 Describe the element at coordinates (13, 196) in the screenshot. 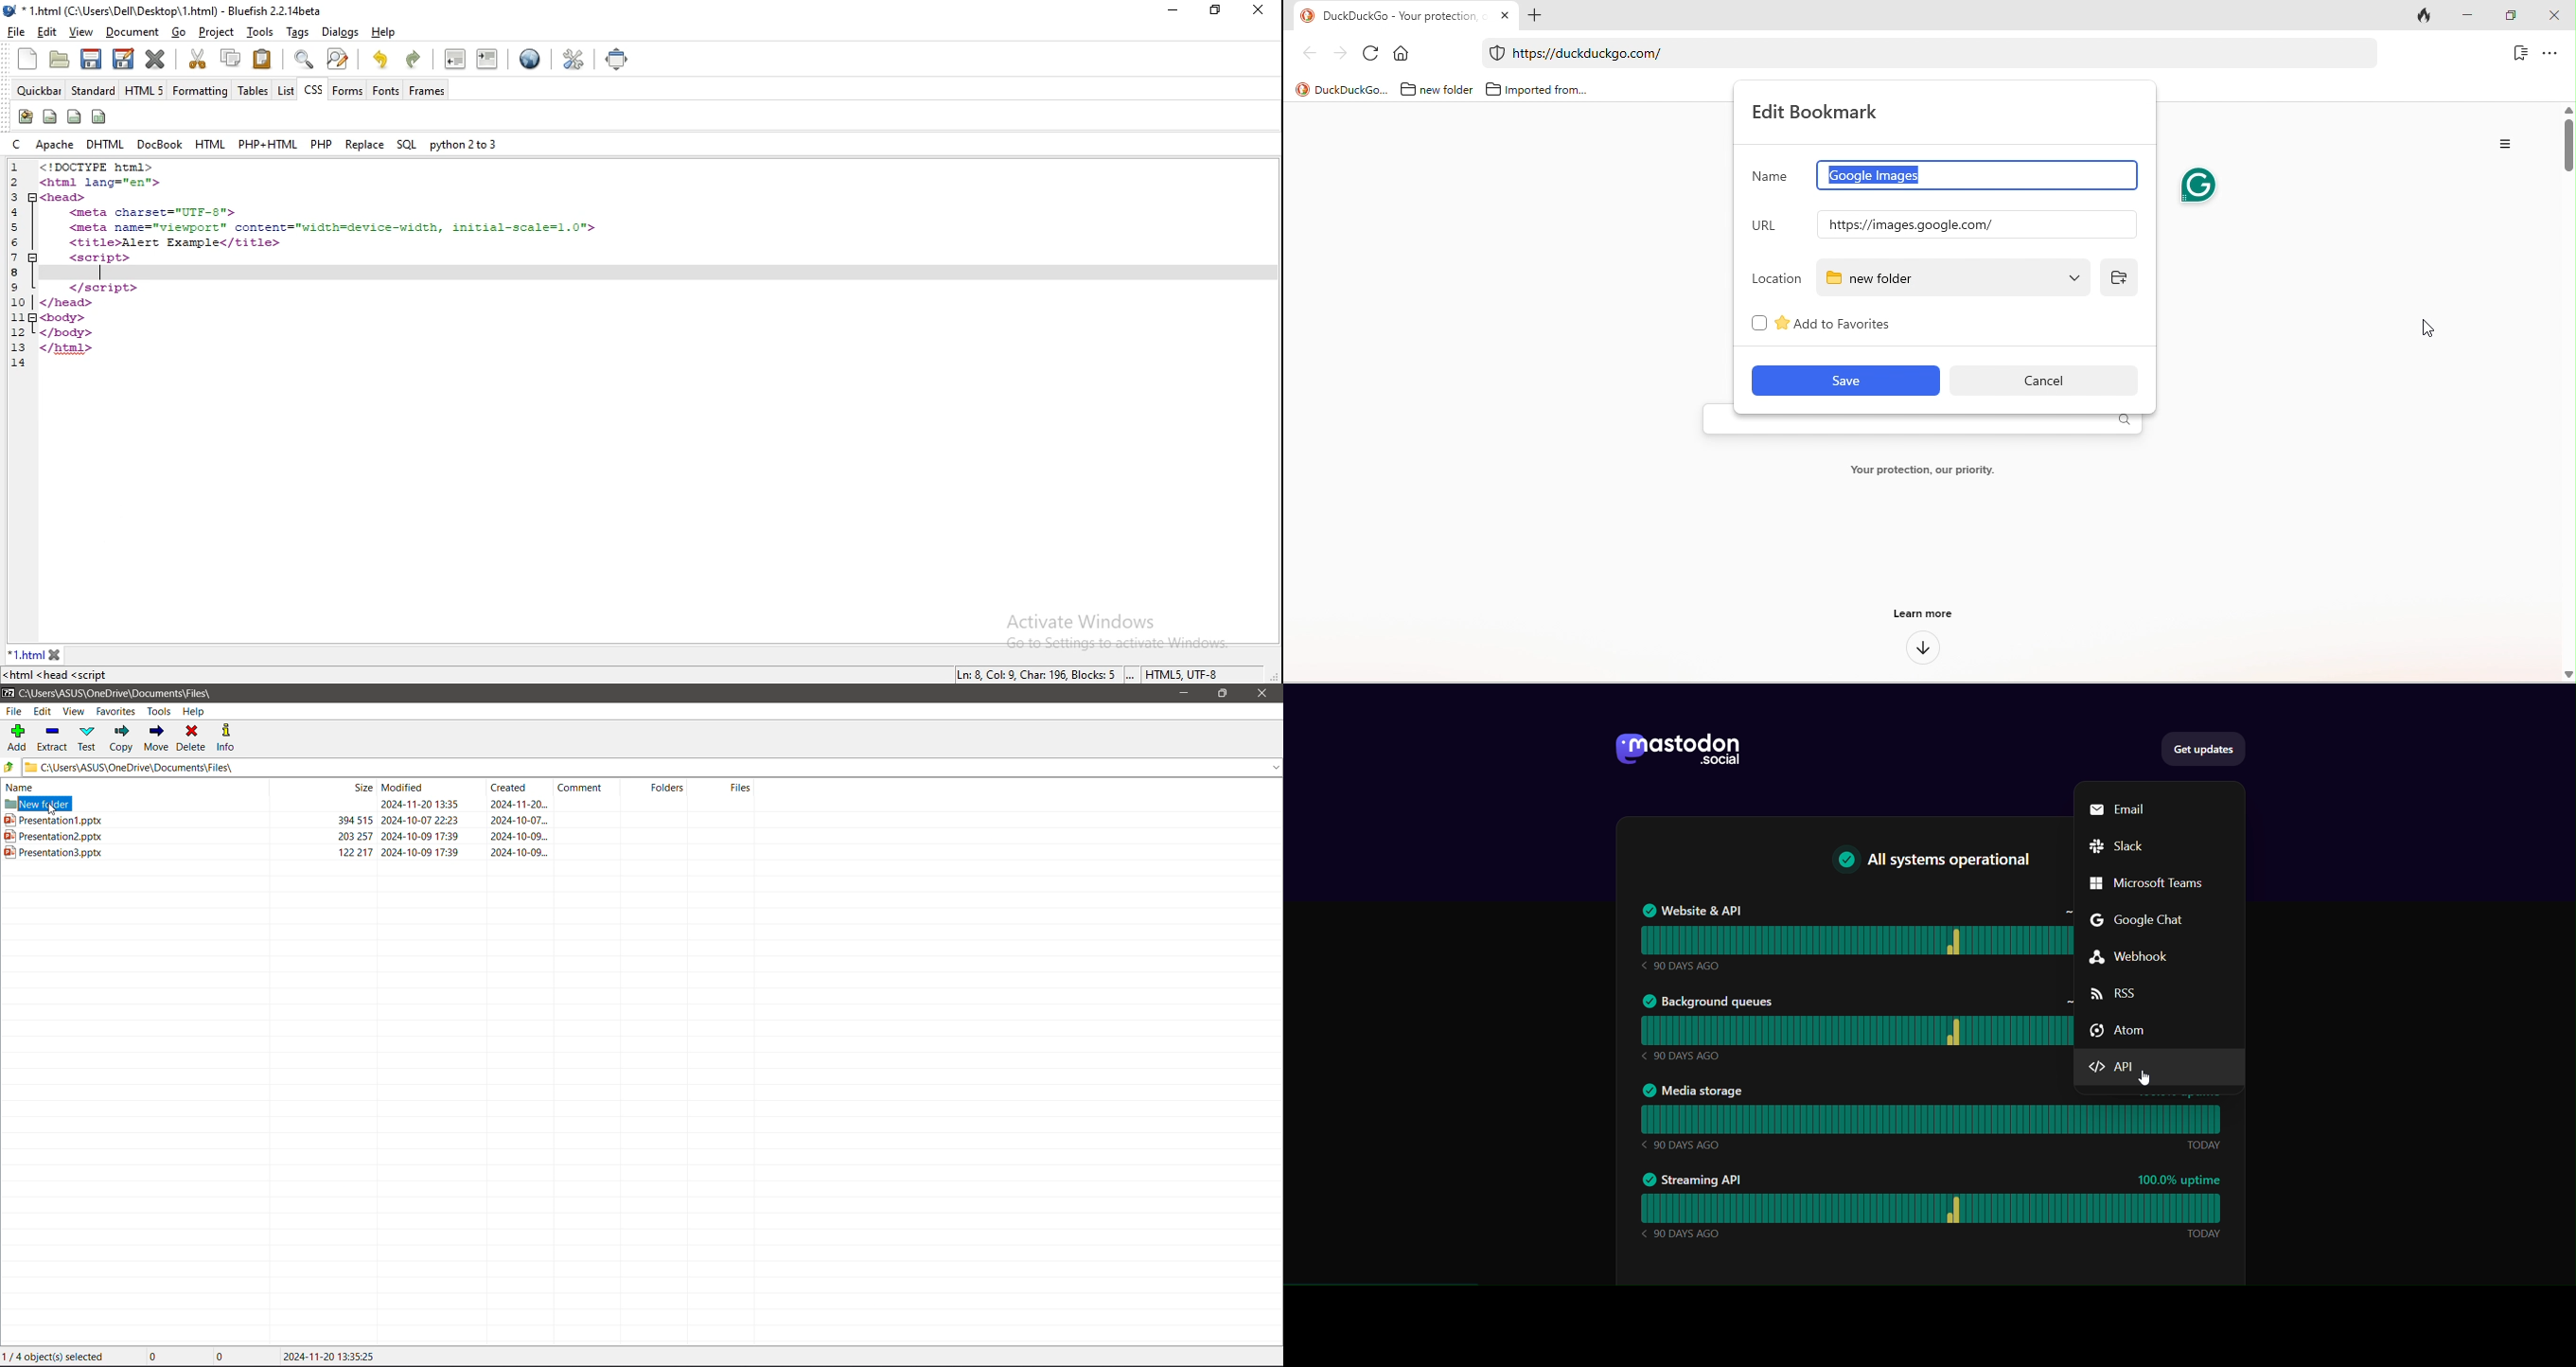

I see `3` at that location.